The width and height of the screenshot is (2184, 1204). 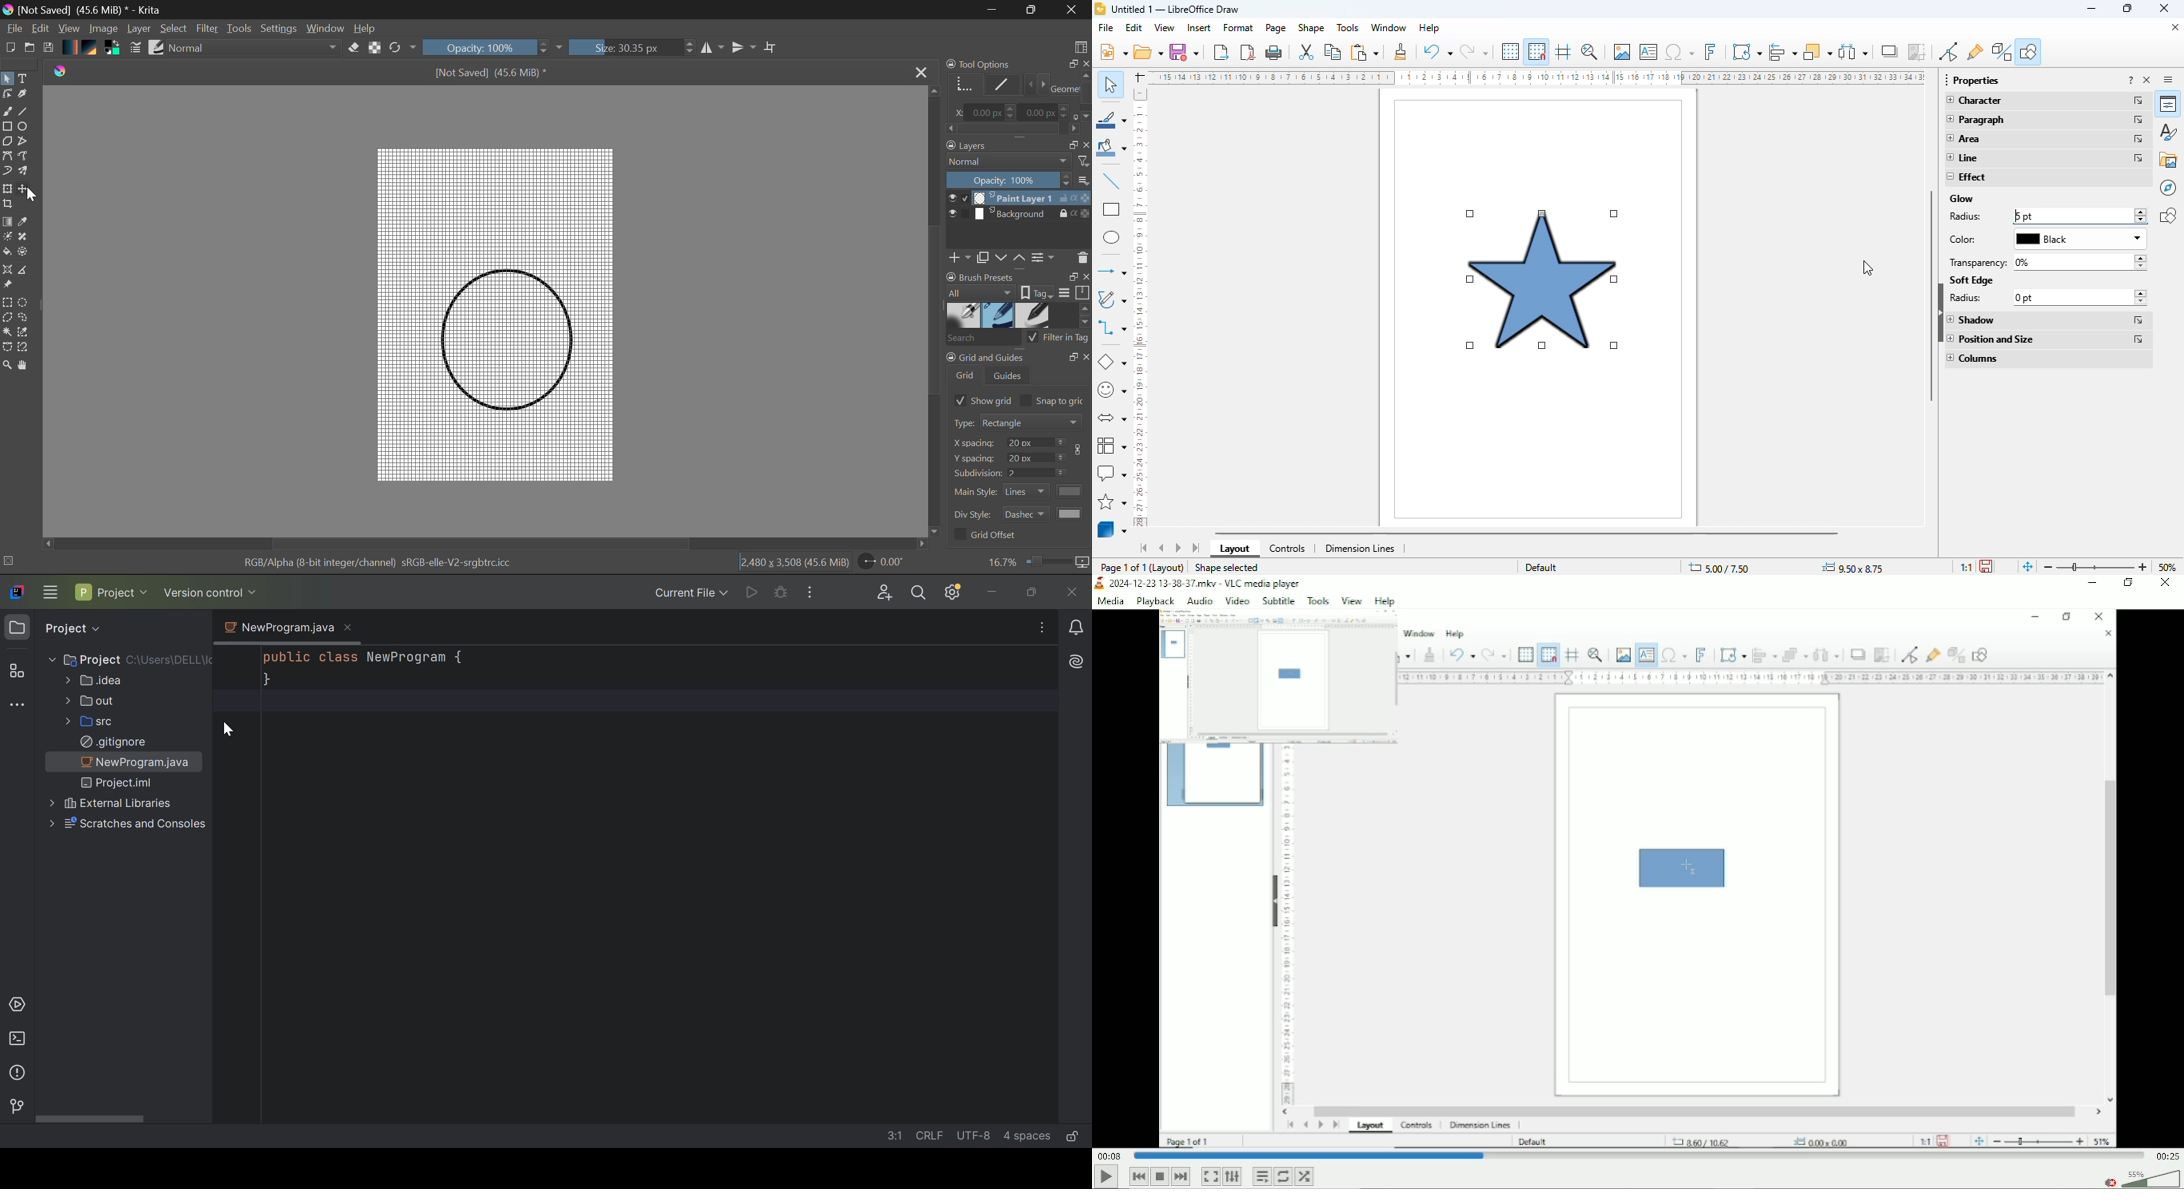 What do you see at coordinates (1112, 530) in the screenshot?
I see `3D objects` at bounding box center [1112, 530].